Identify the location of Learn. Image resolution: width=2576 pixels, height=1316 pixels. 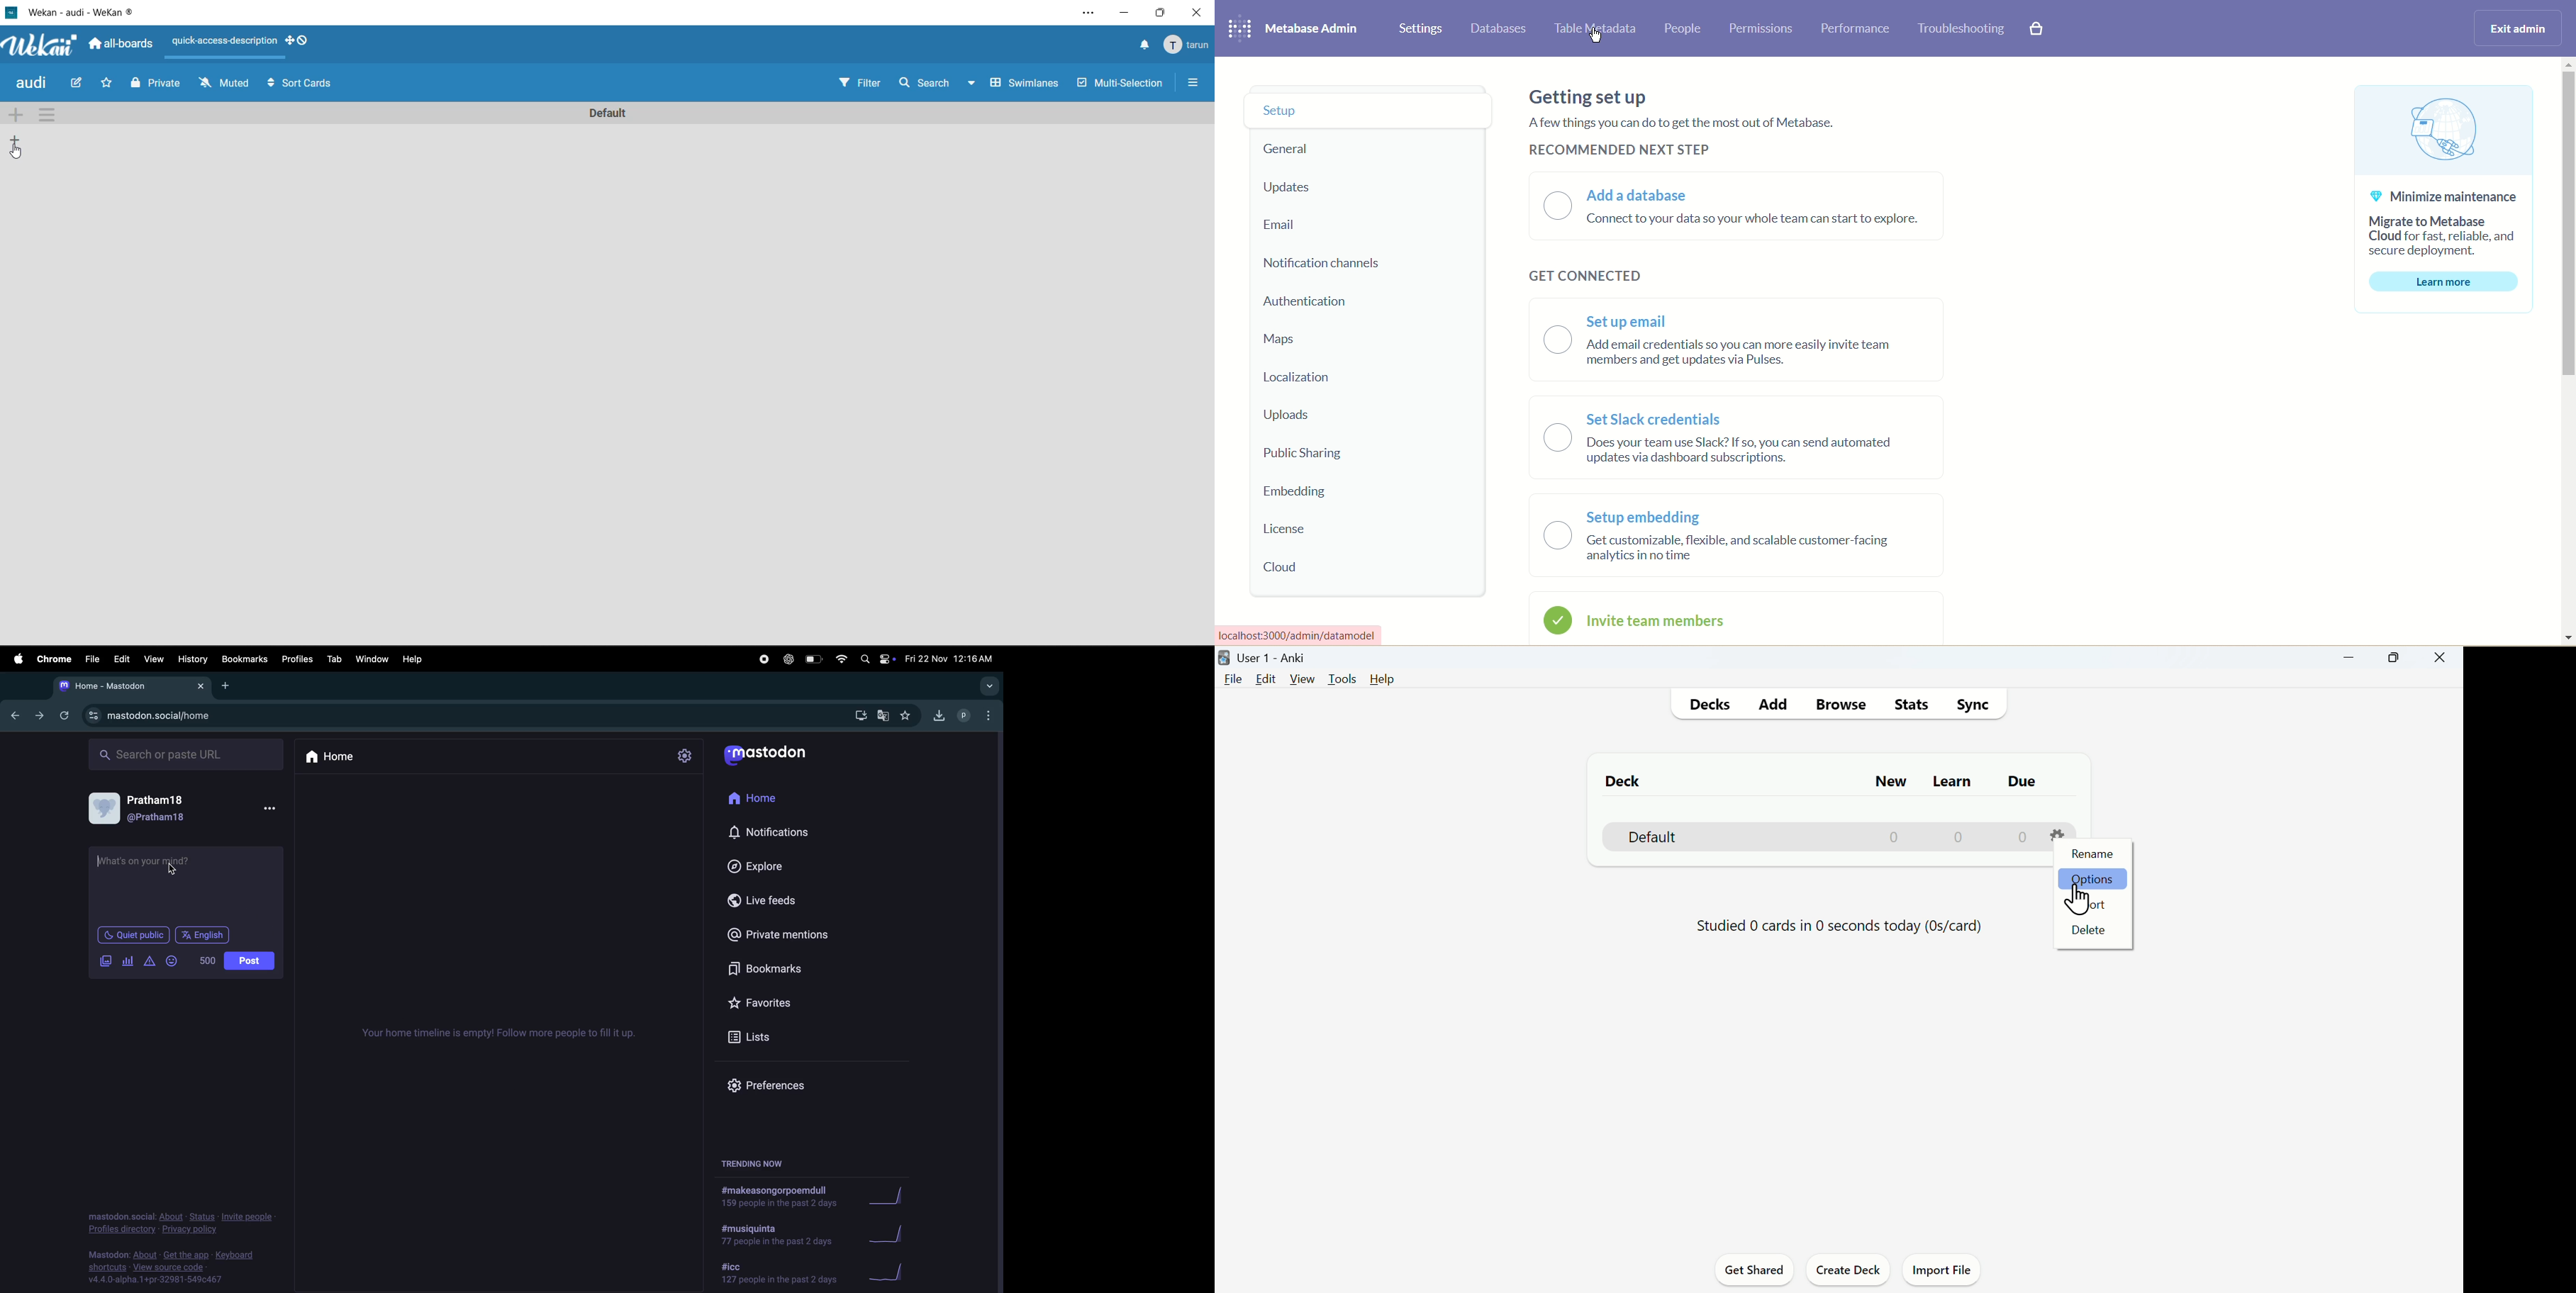
(1954, 781).